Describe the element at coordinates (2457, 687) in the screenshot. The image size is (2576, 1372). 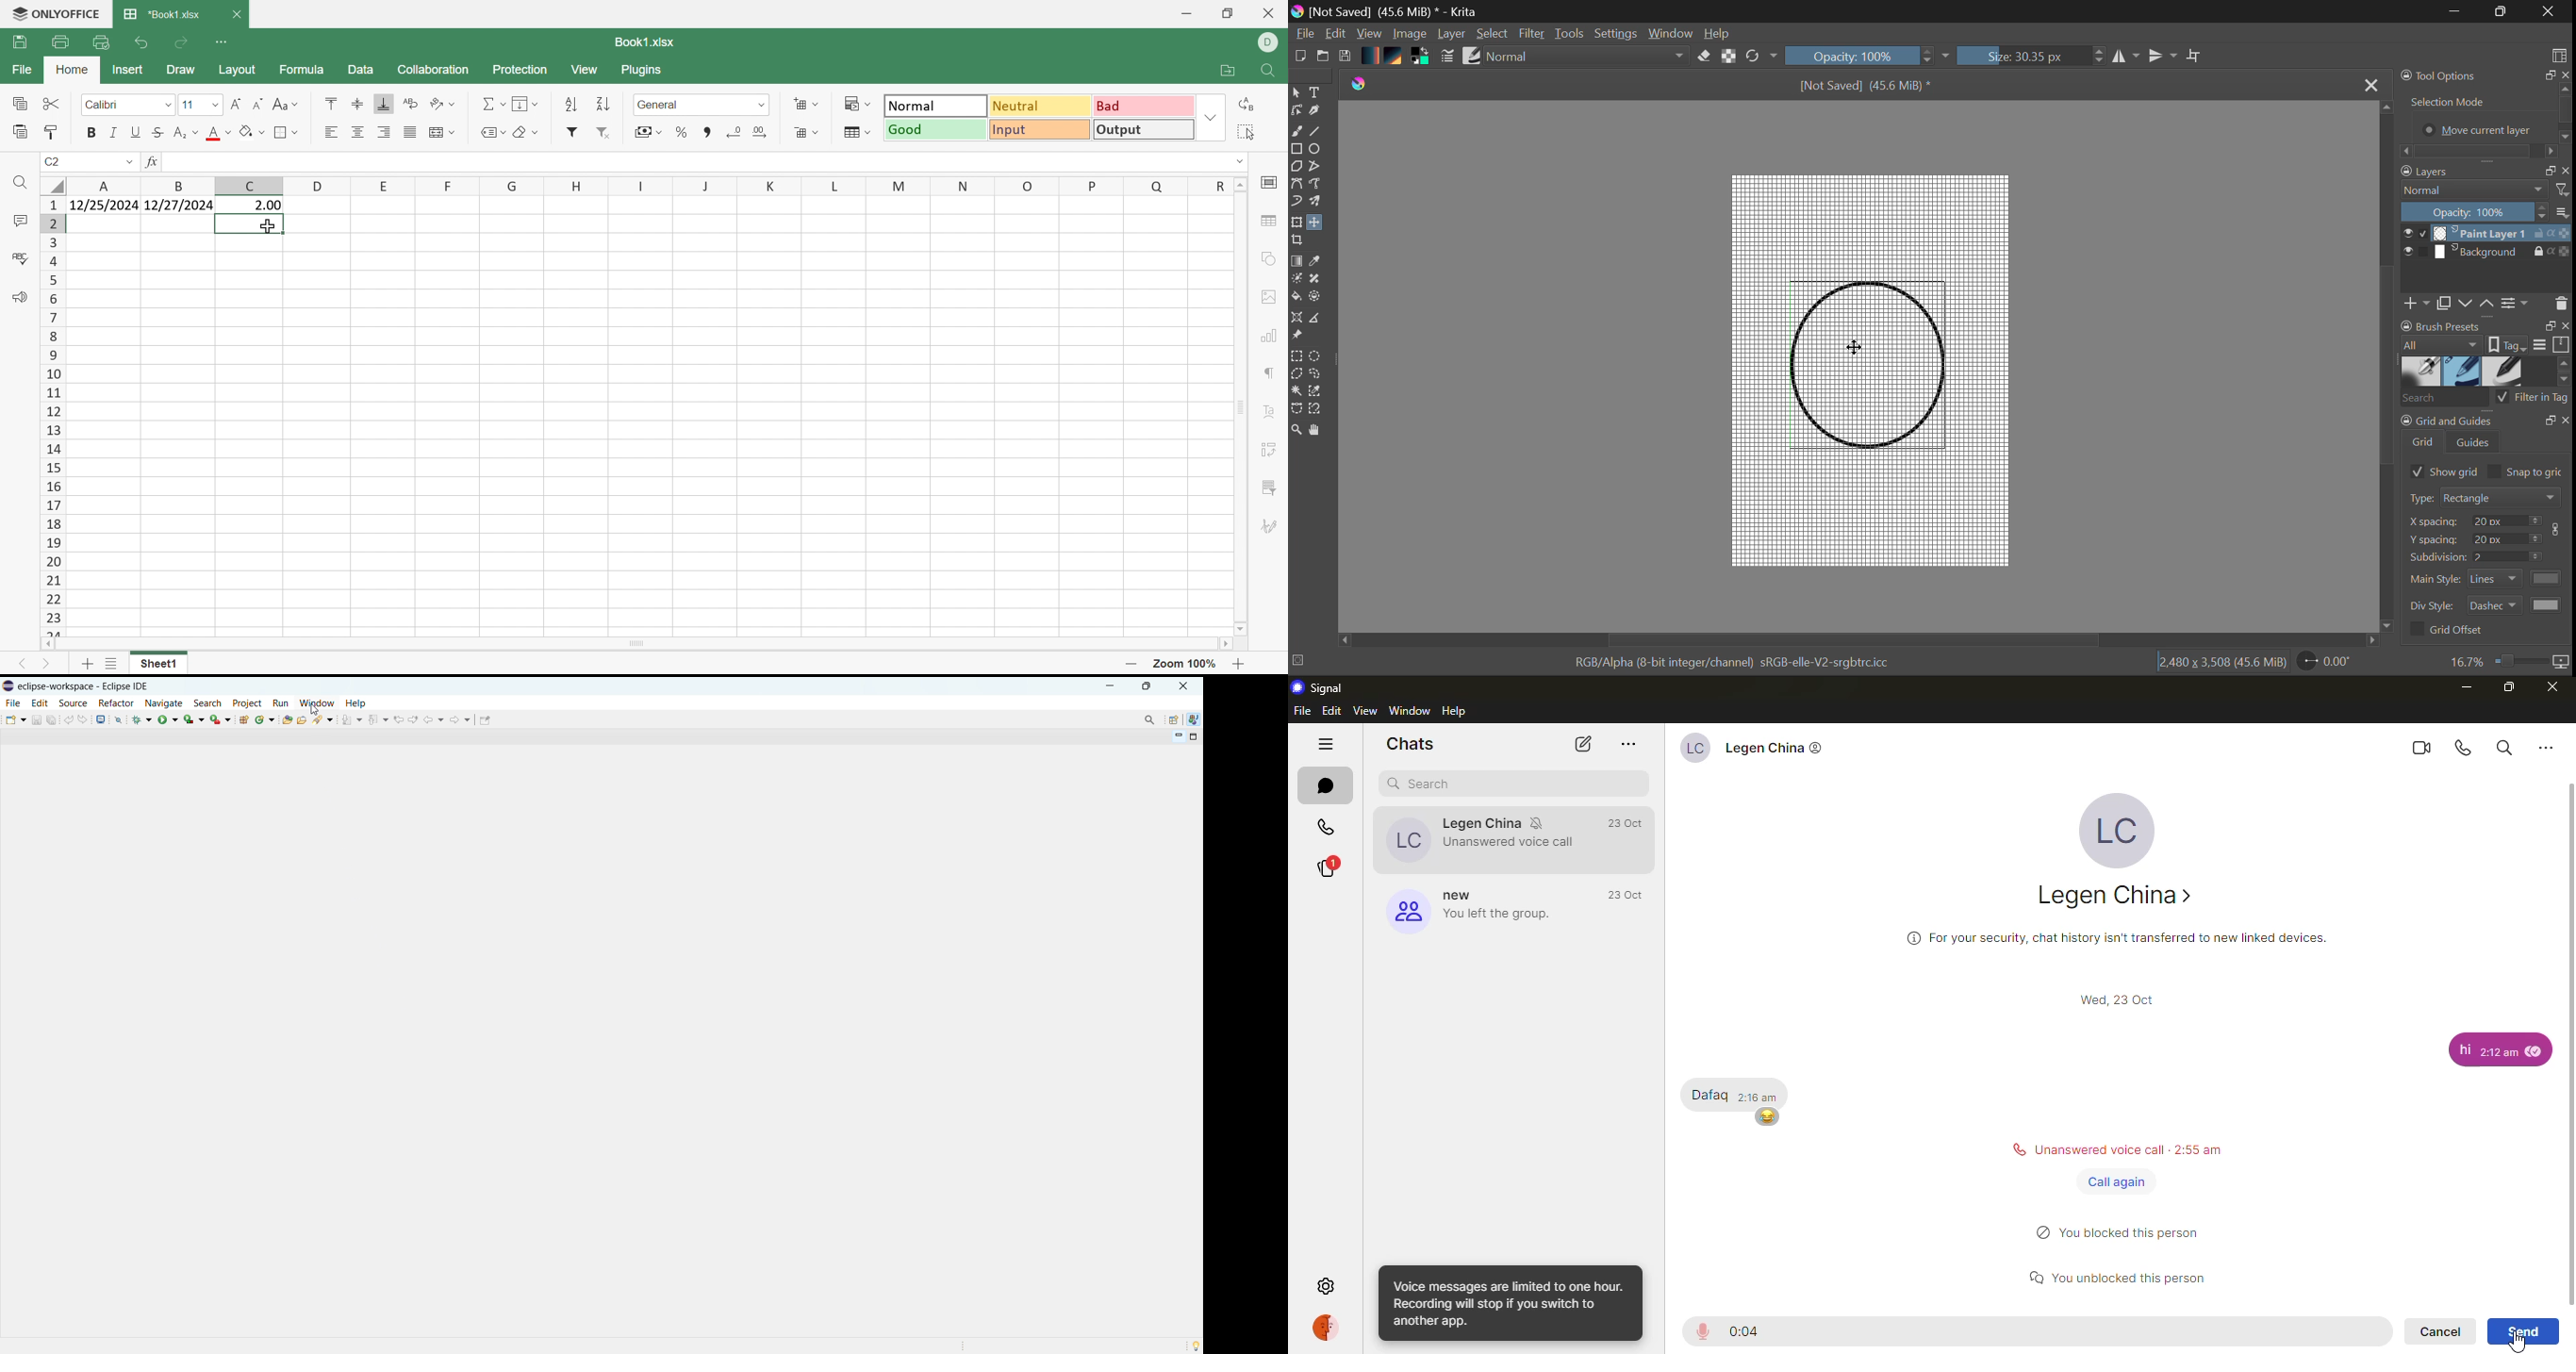
I see `minimize` at that location.